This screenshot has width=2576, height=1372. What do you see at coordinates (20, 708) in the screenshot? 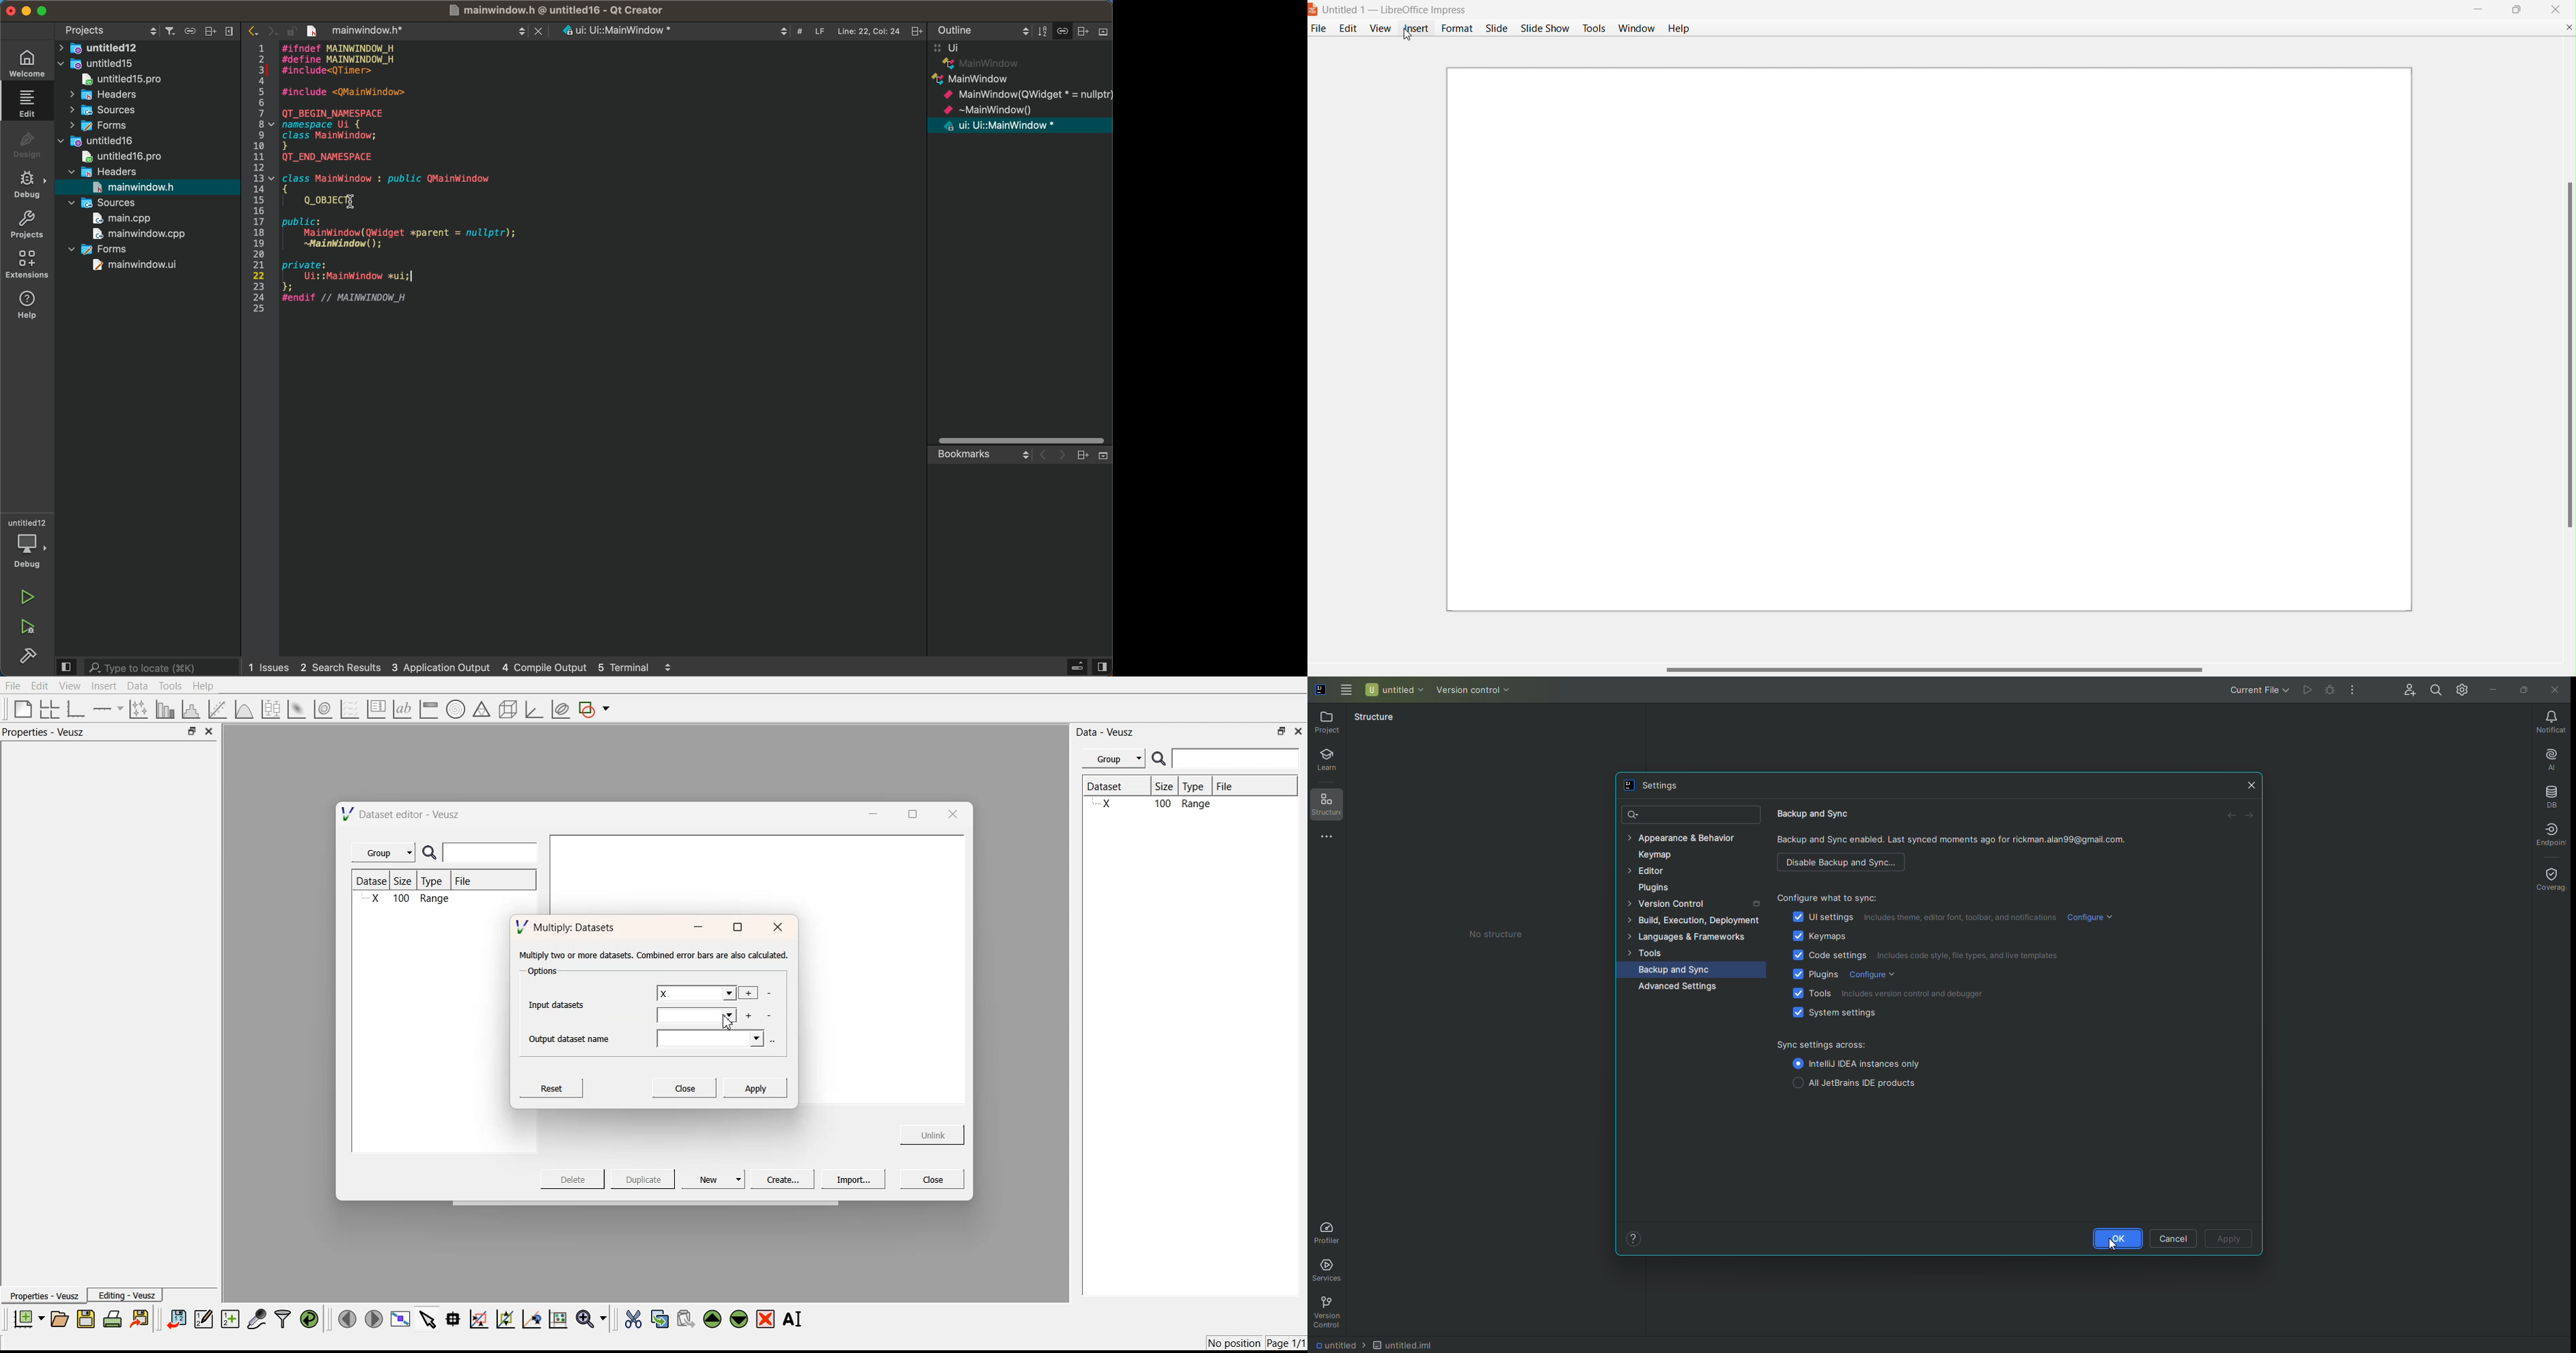
I see `blank page` at bounding box center [20, 708].